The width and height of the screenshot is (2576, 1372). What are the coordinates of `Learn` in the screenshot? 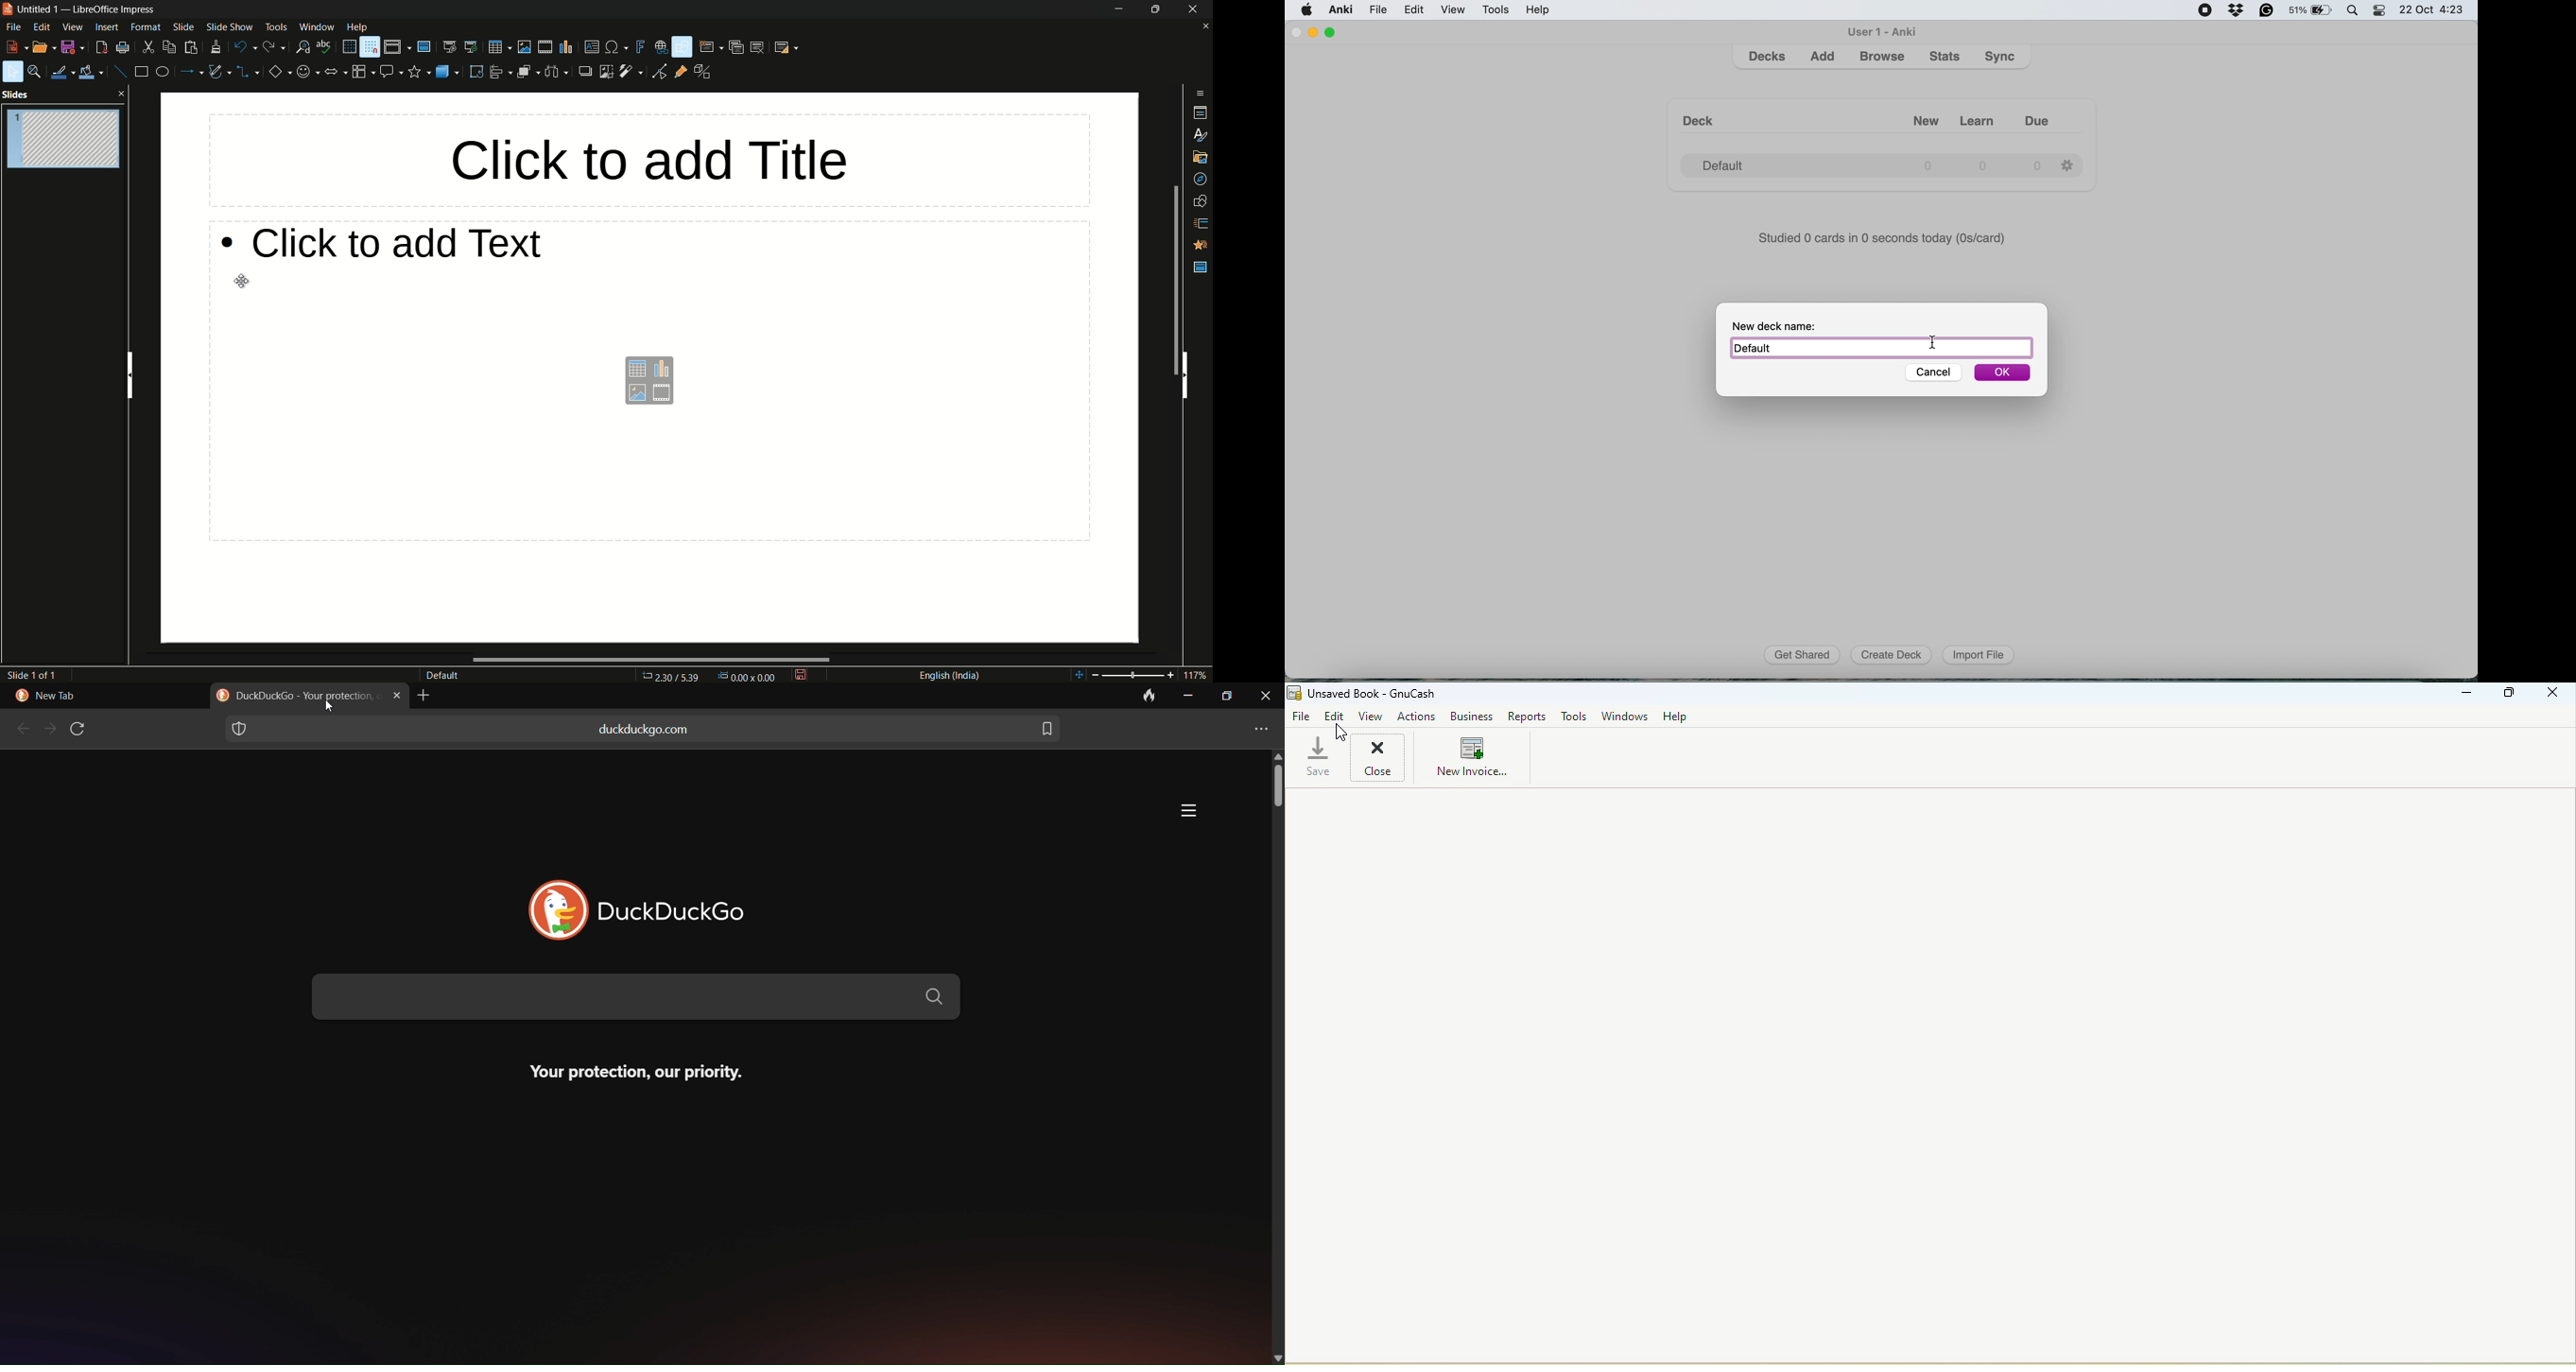 It's located at (1980, 117).